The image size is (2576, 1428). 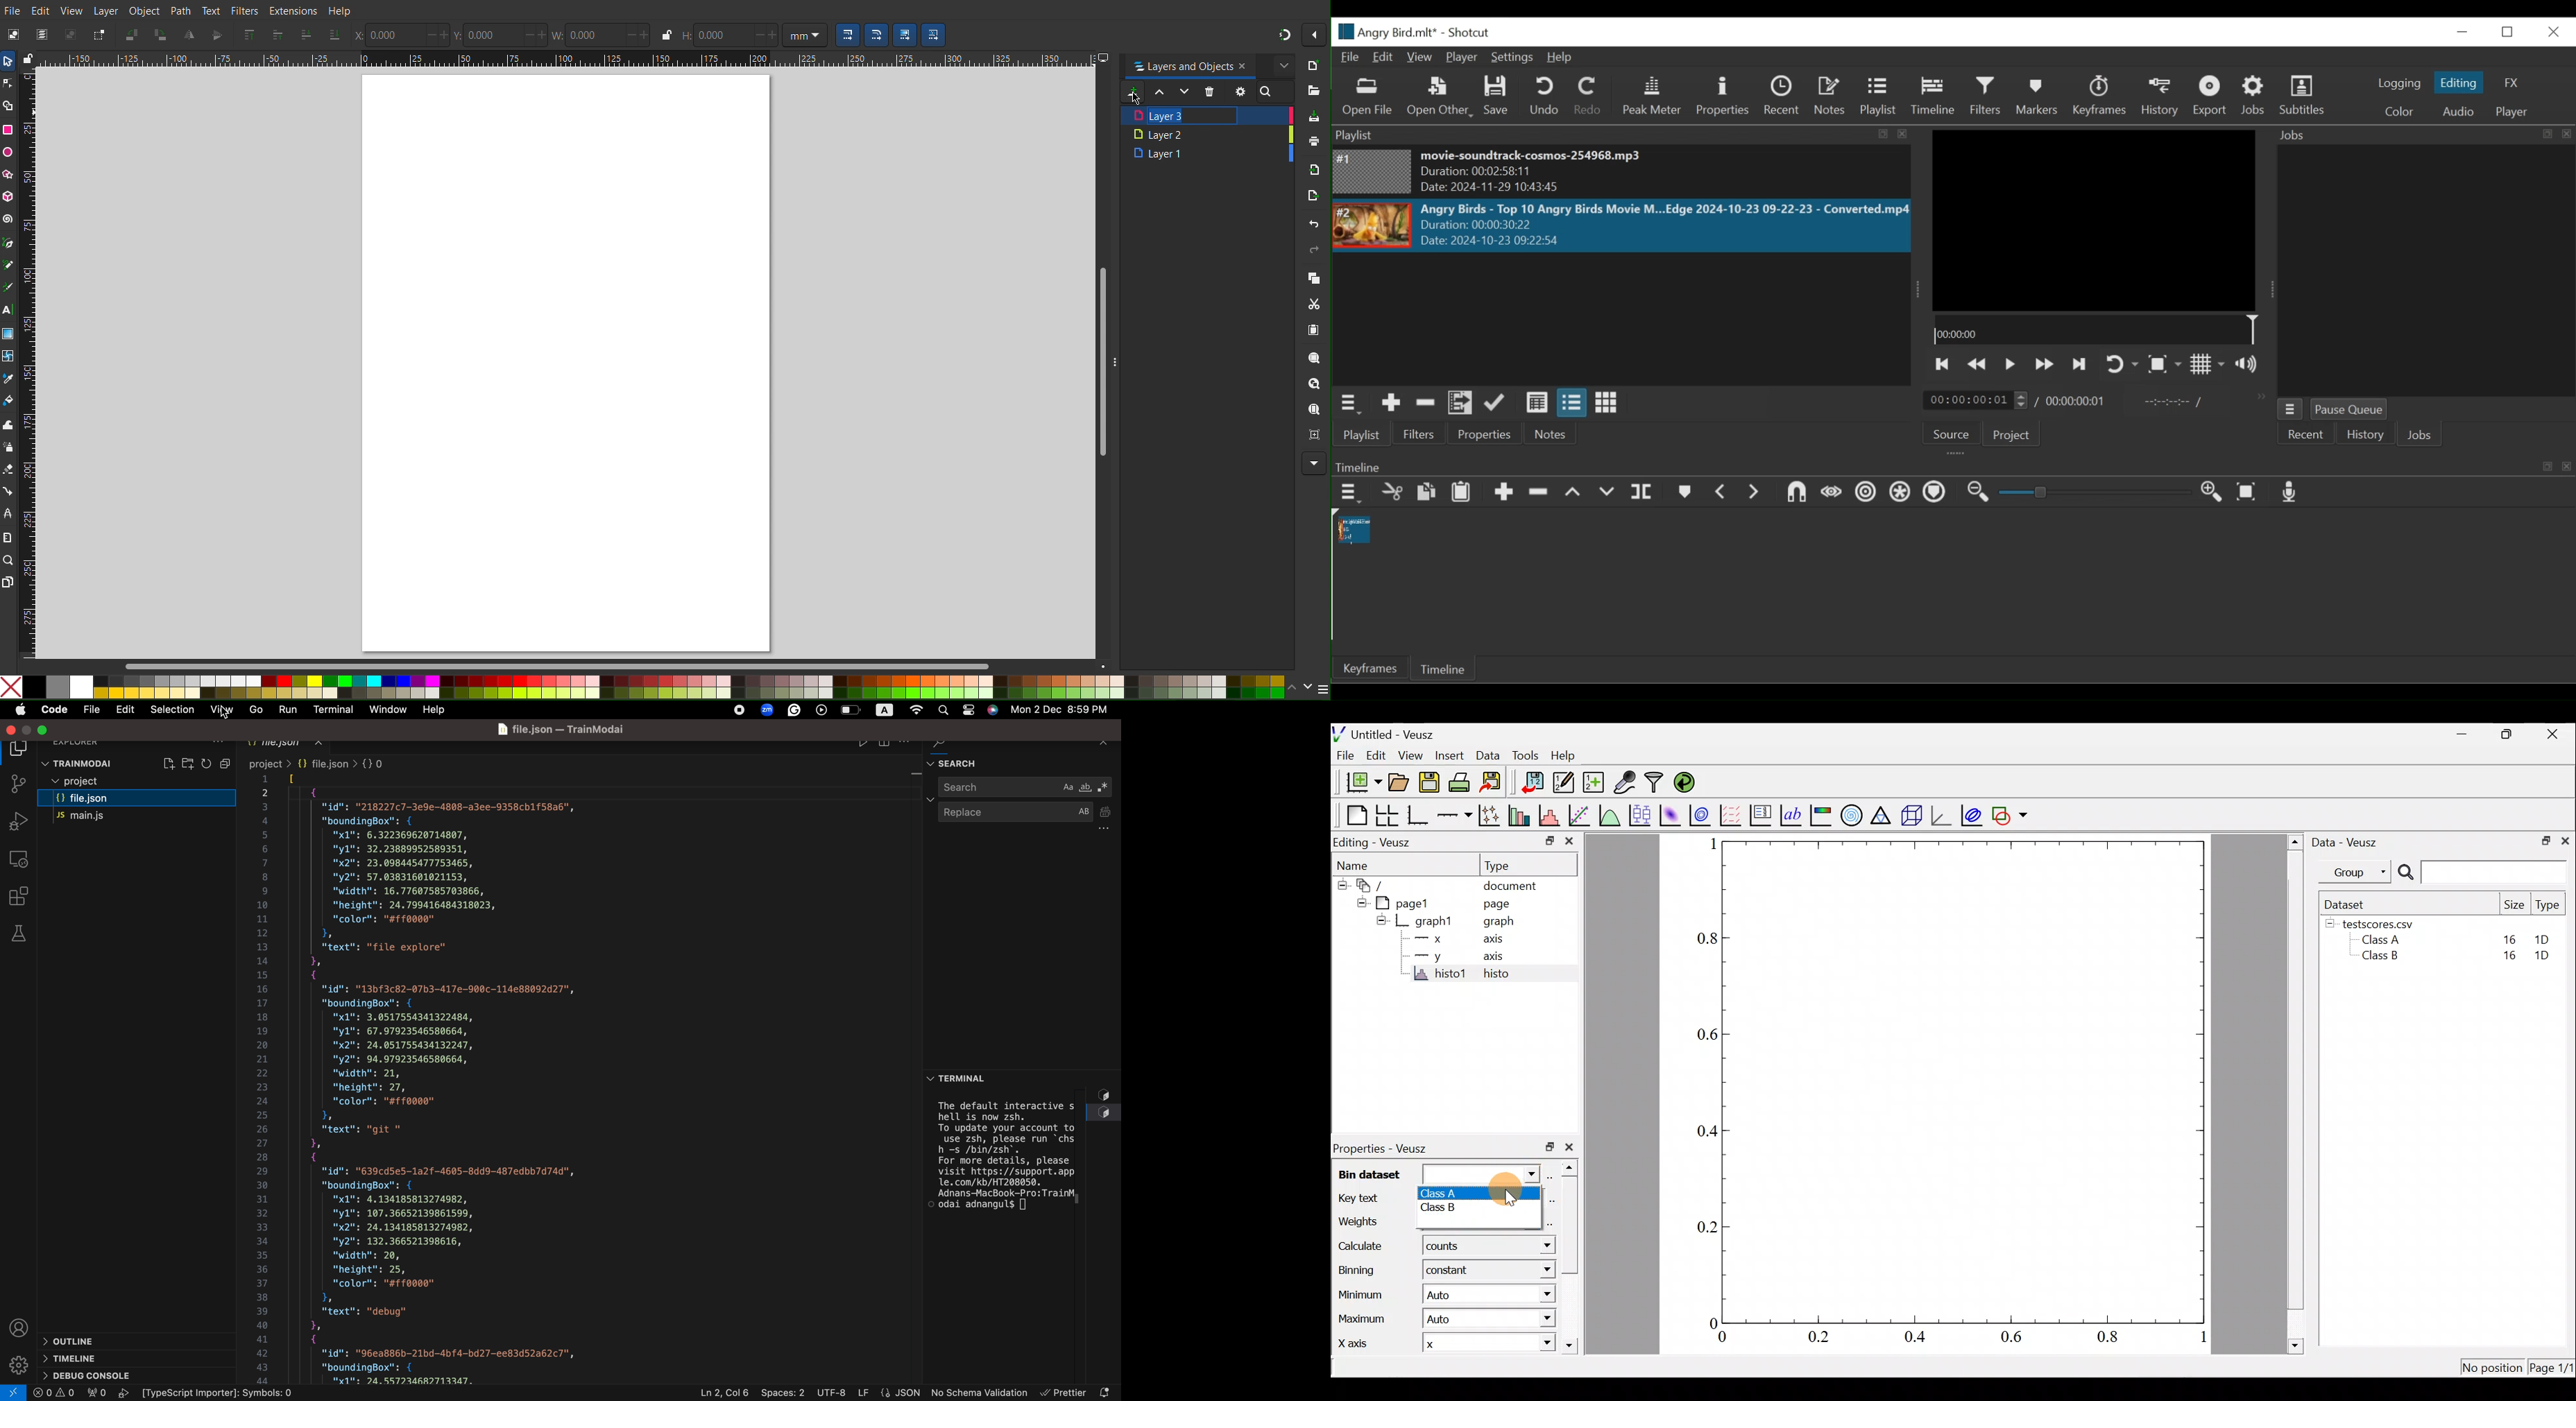 I want to click on Settings, so click(x=1239, y=91).